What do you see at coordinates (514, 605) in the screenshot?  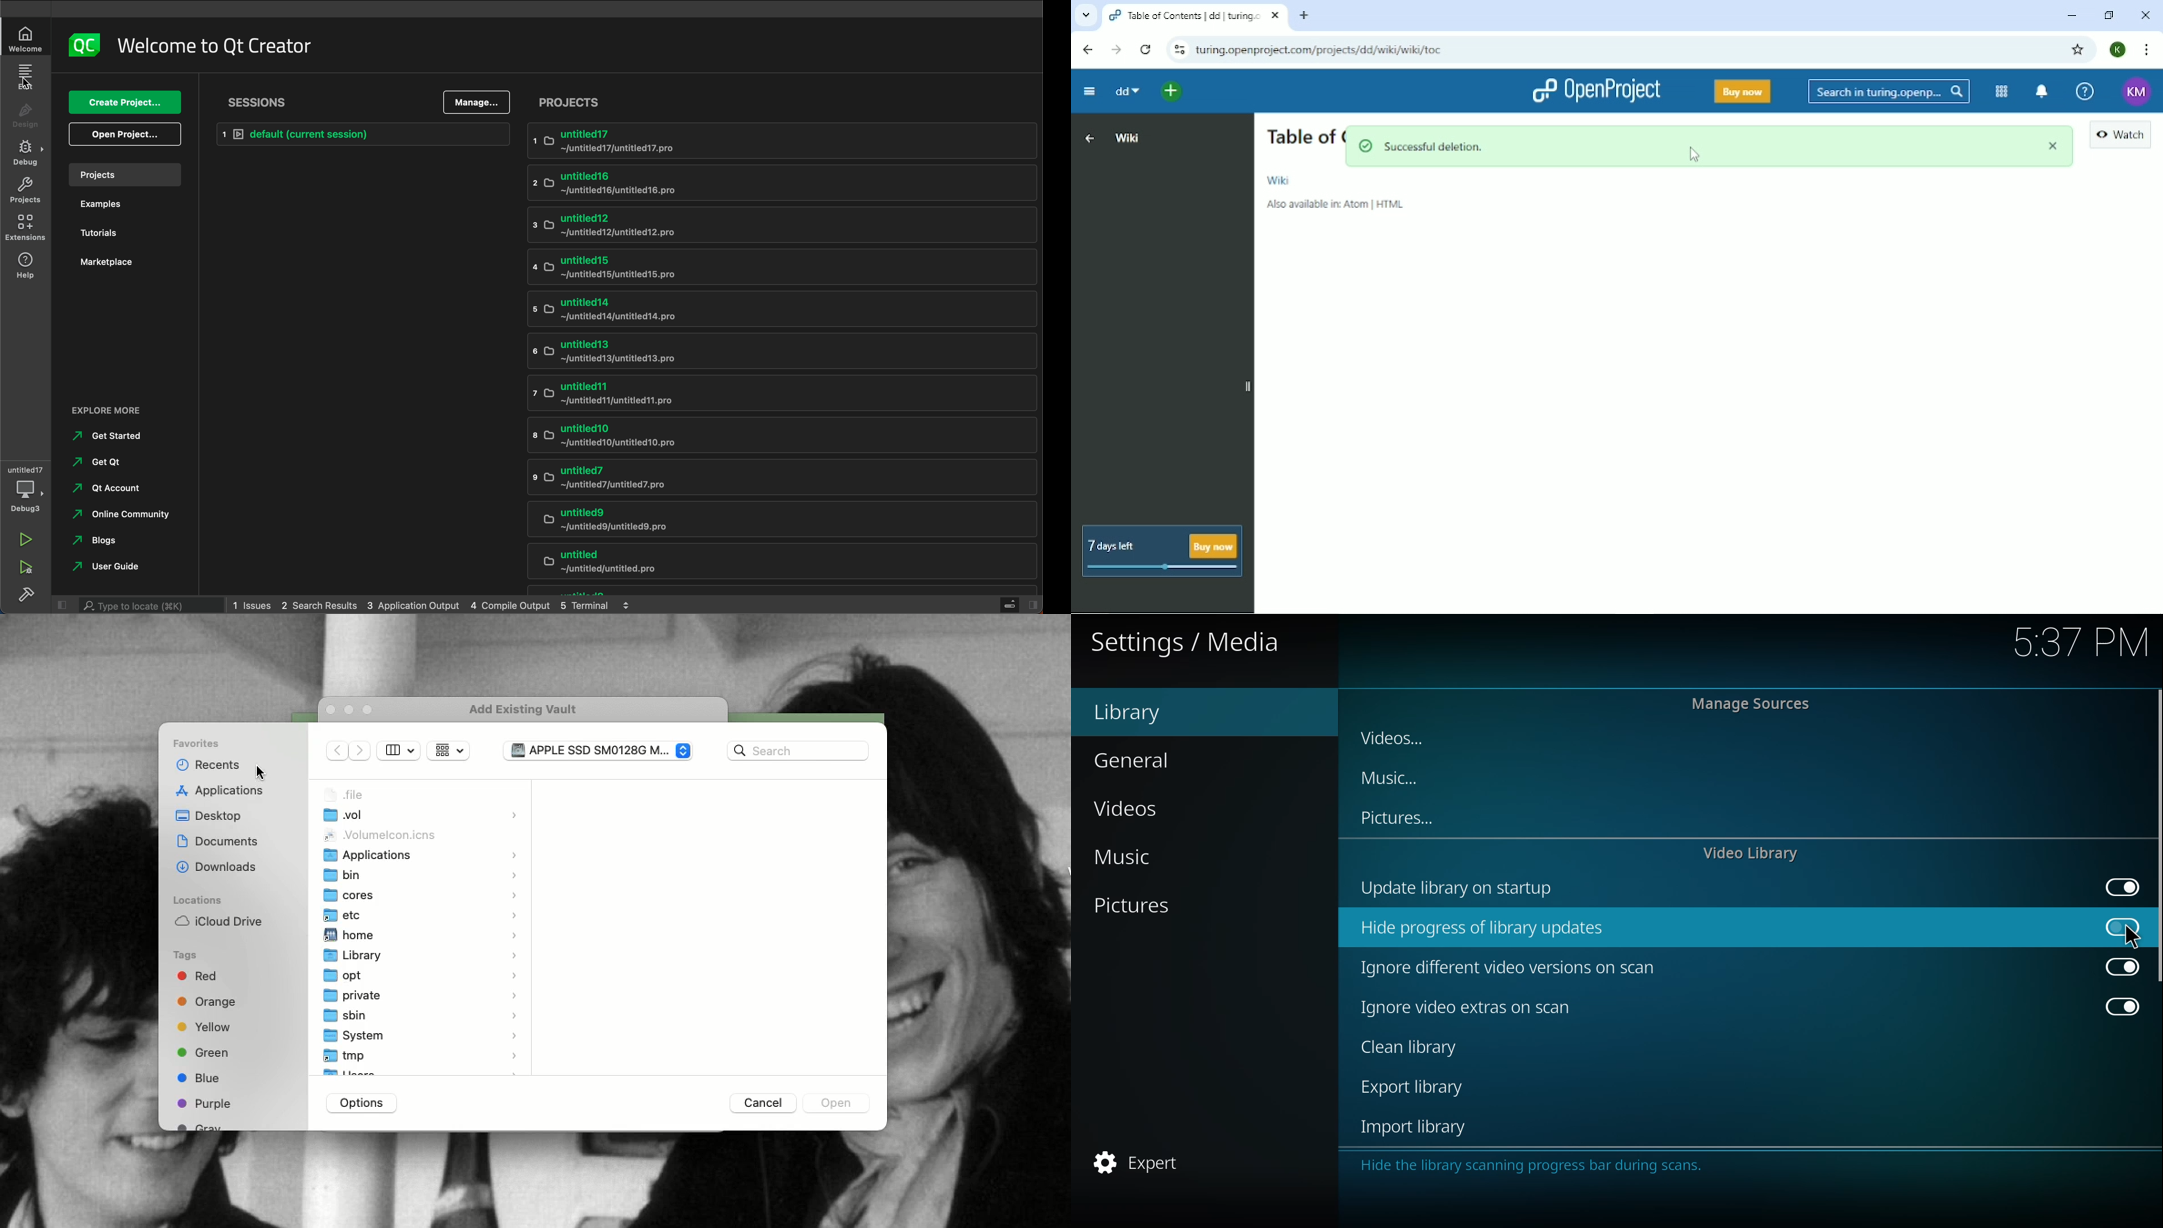 I see `4 compile output` at bounding box center [514, 605].